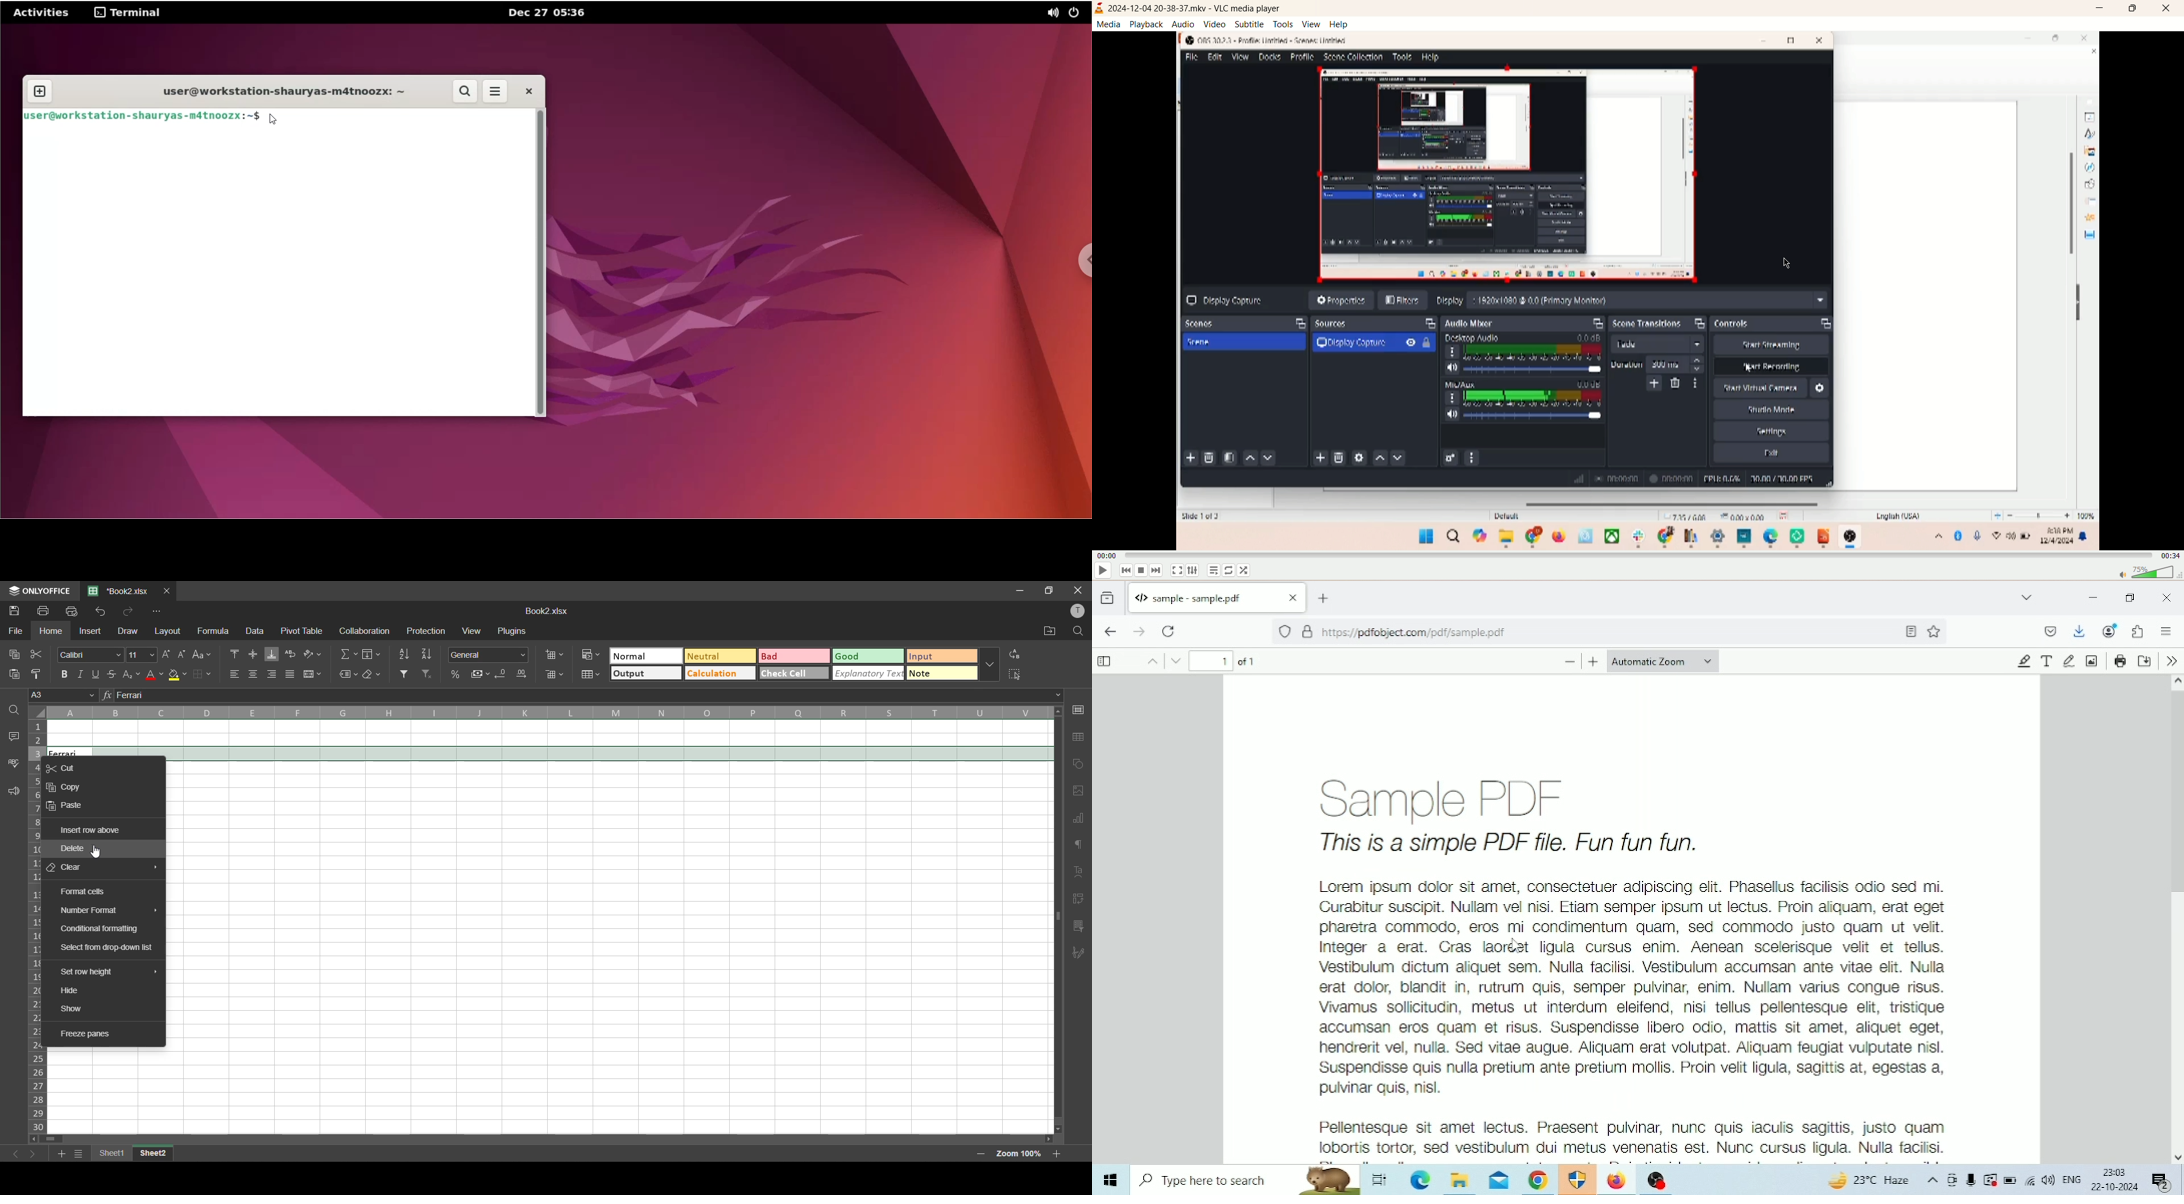 This screenshot has height=1204, width=2184. Describe the element at coordinates (63, 1153) in the screenshot. I see `add sheet` at that location.